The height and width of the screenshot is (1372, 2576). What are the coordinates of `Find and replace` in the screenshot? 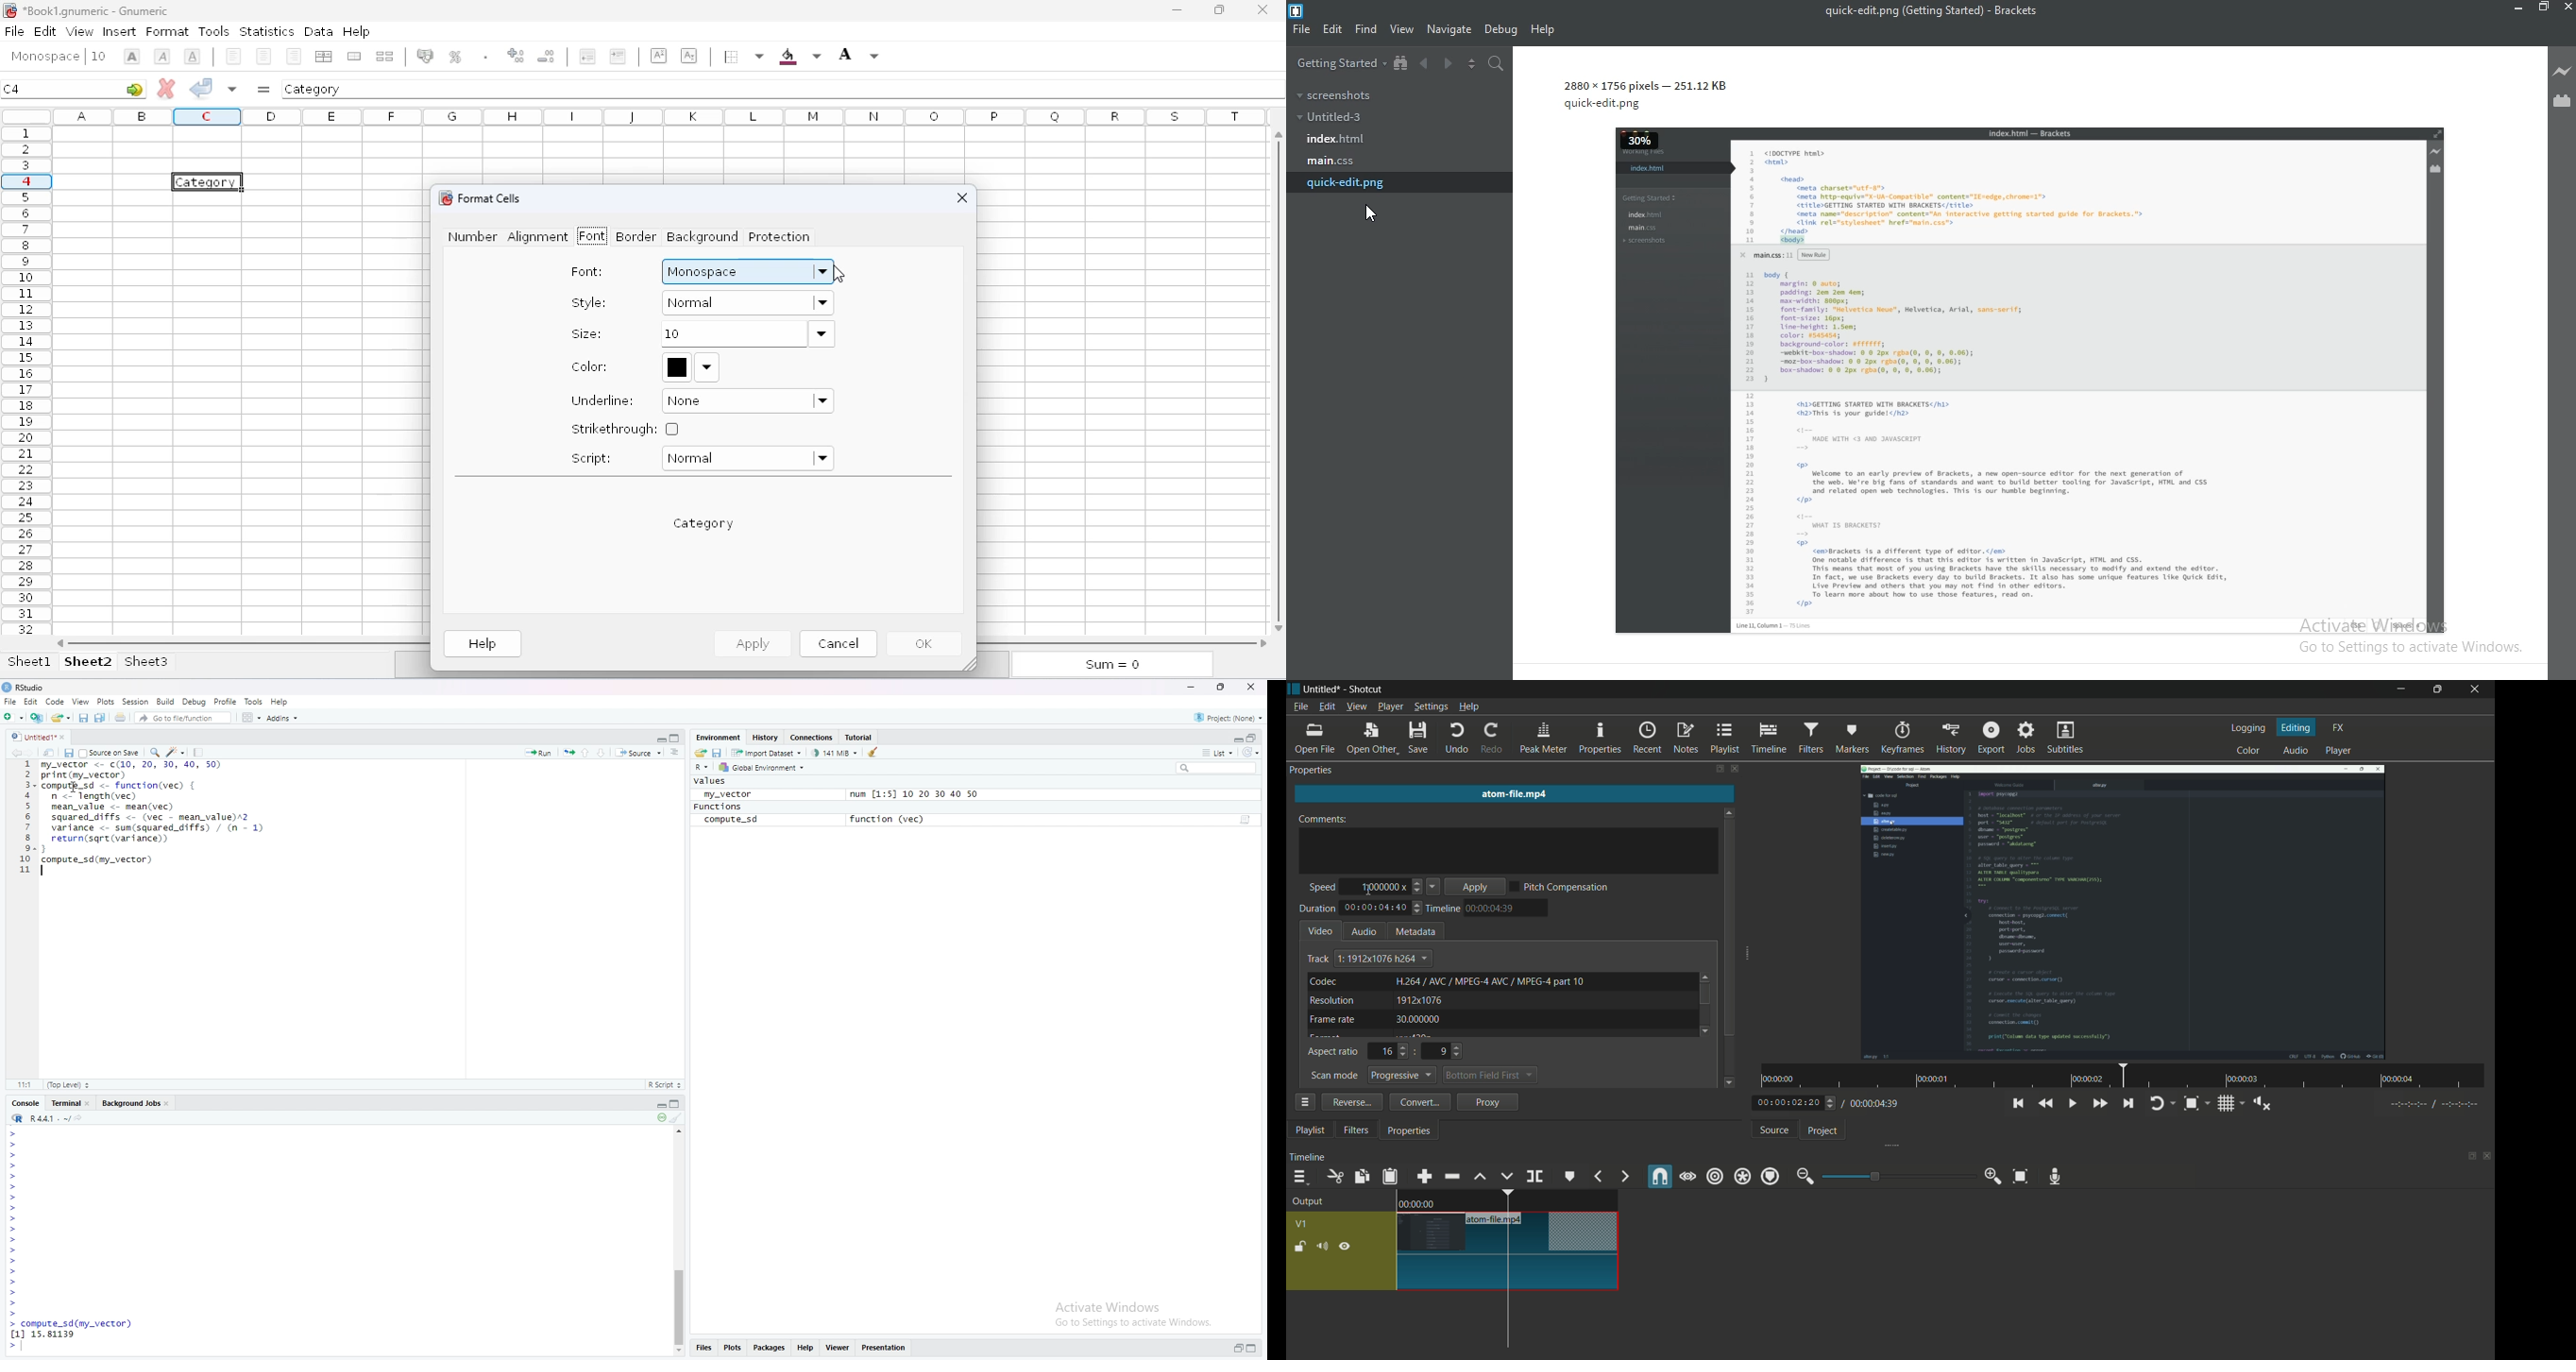 It's located at (154, 752).